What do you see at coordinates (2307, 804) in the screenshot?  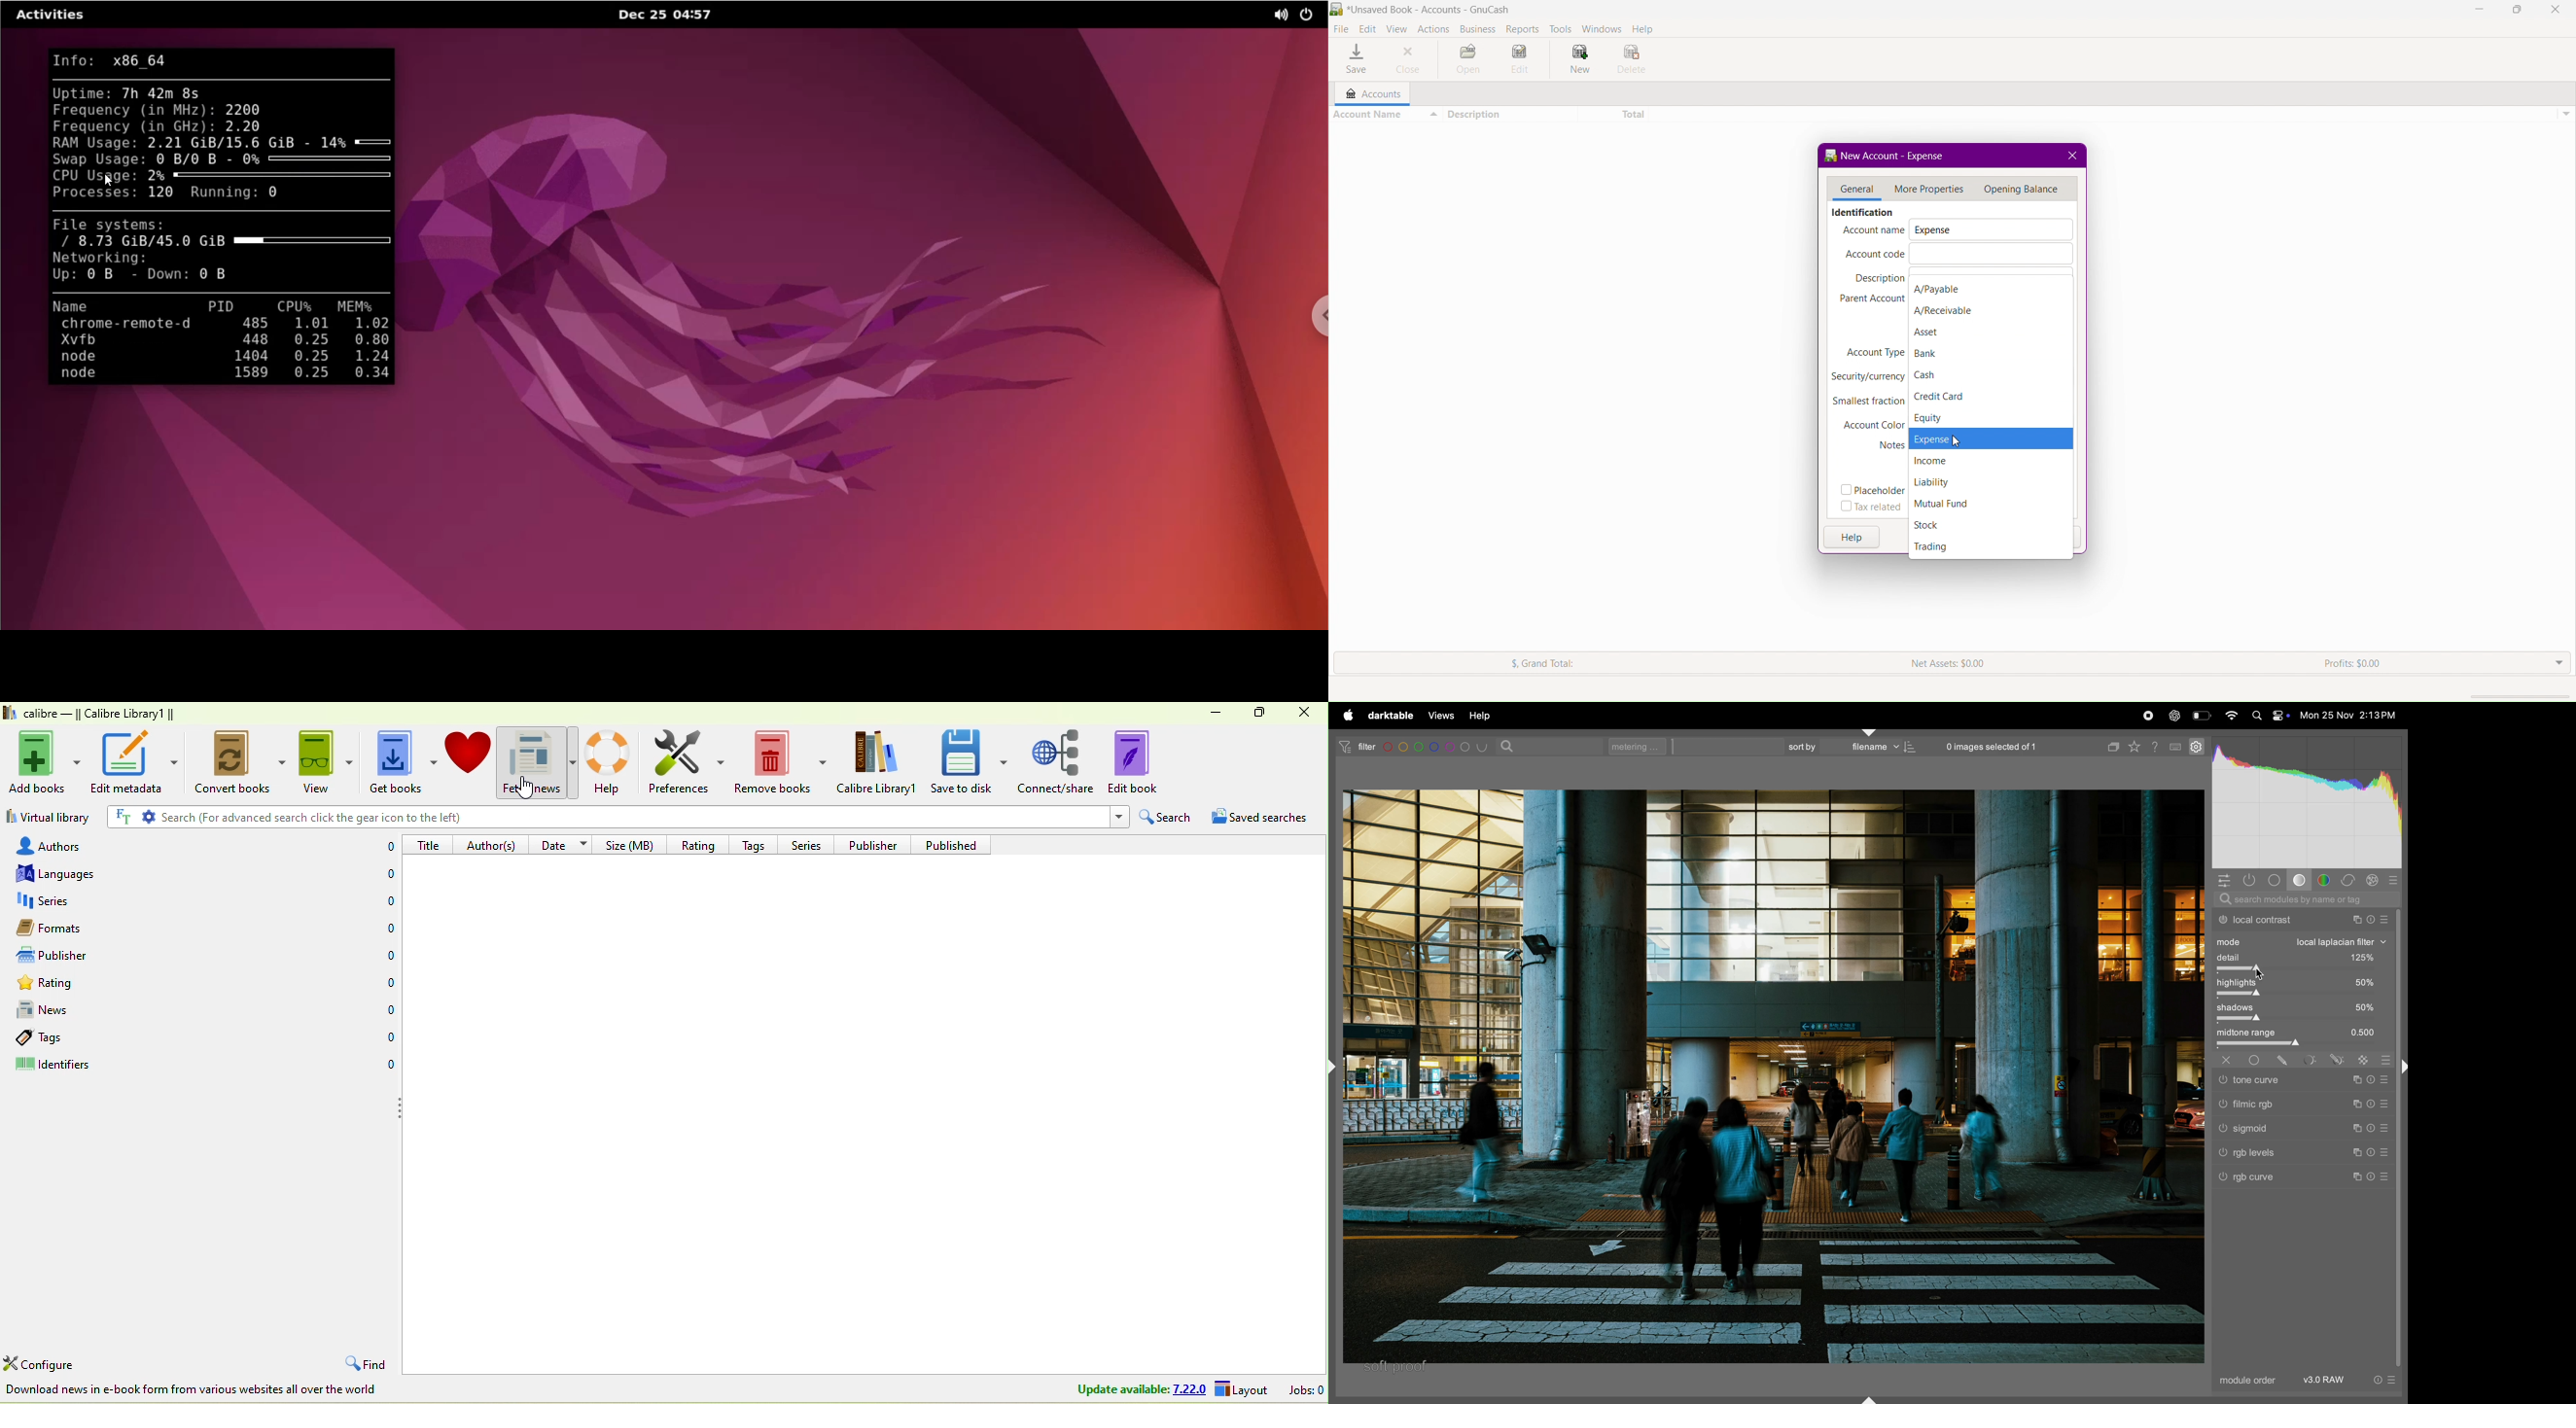 I see `histogram` at bounding box center [2307, 804].